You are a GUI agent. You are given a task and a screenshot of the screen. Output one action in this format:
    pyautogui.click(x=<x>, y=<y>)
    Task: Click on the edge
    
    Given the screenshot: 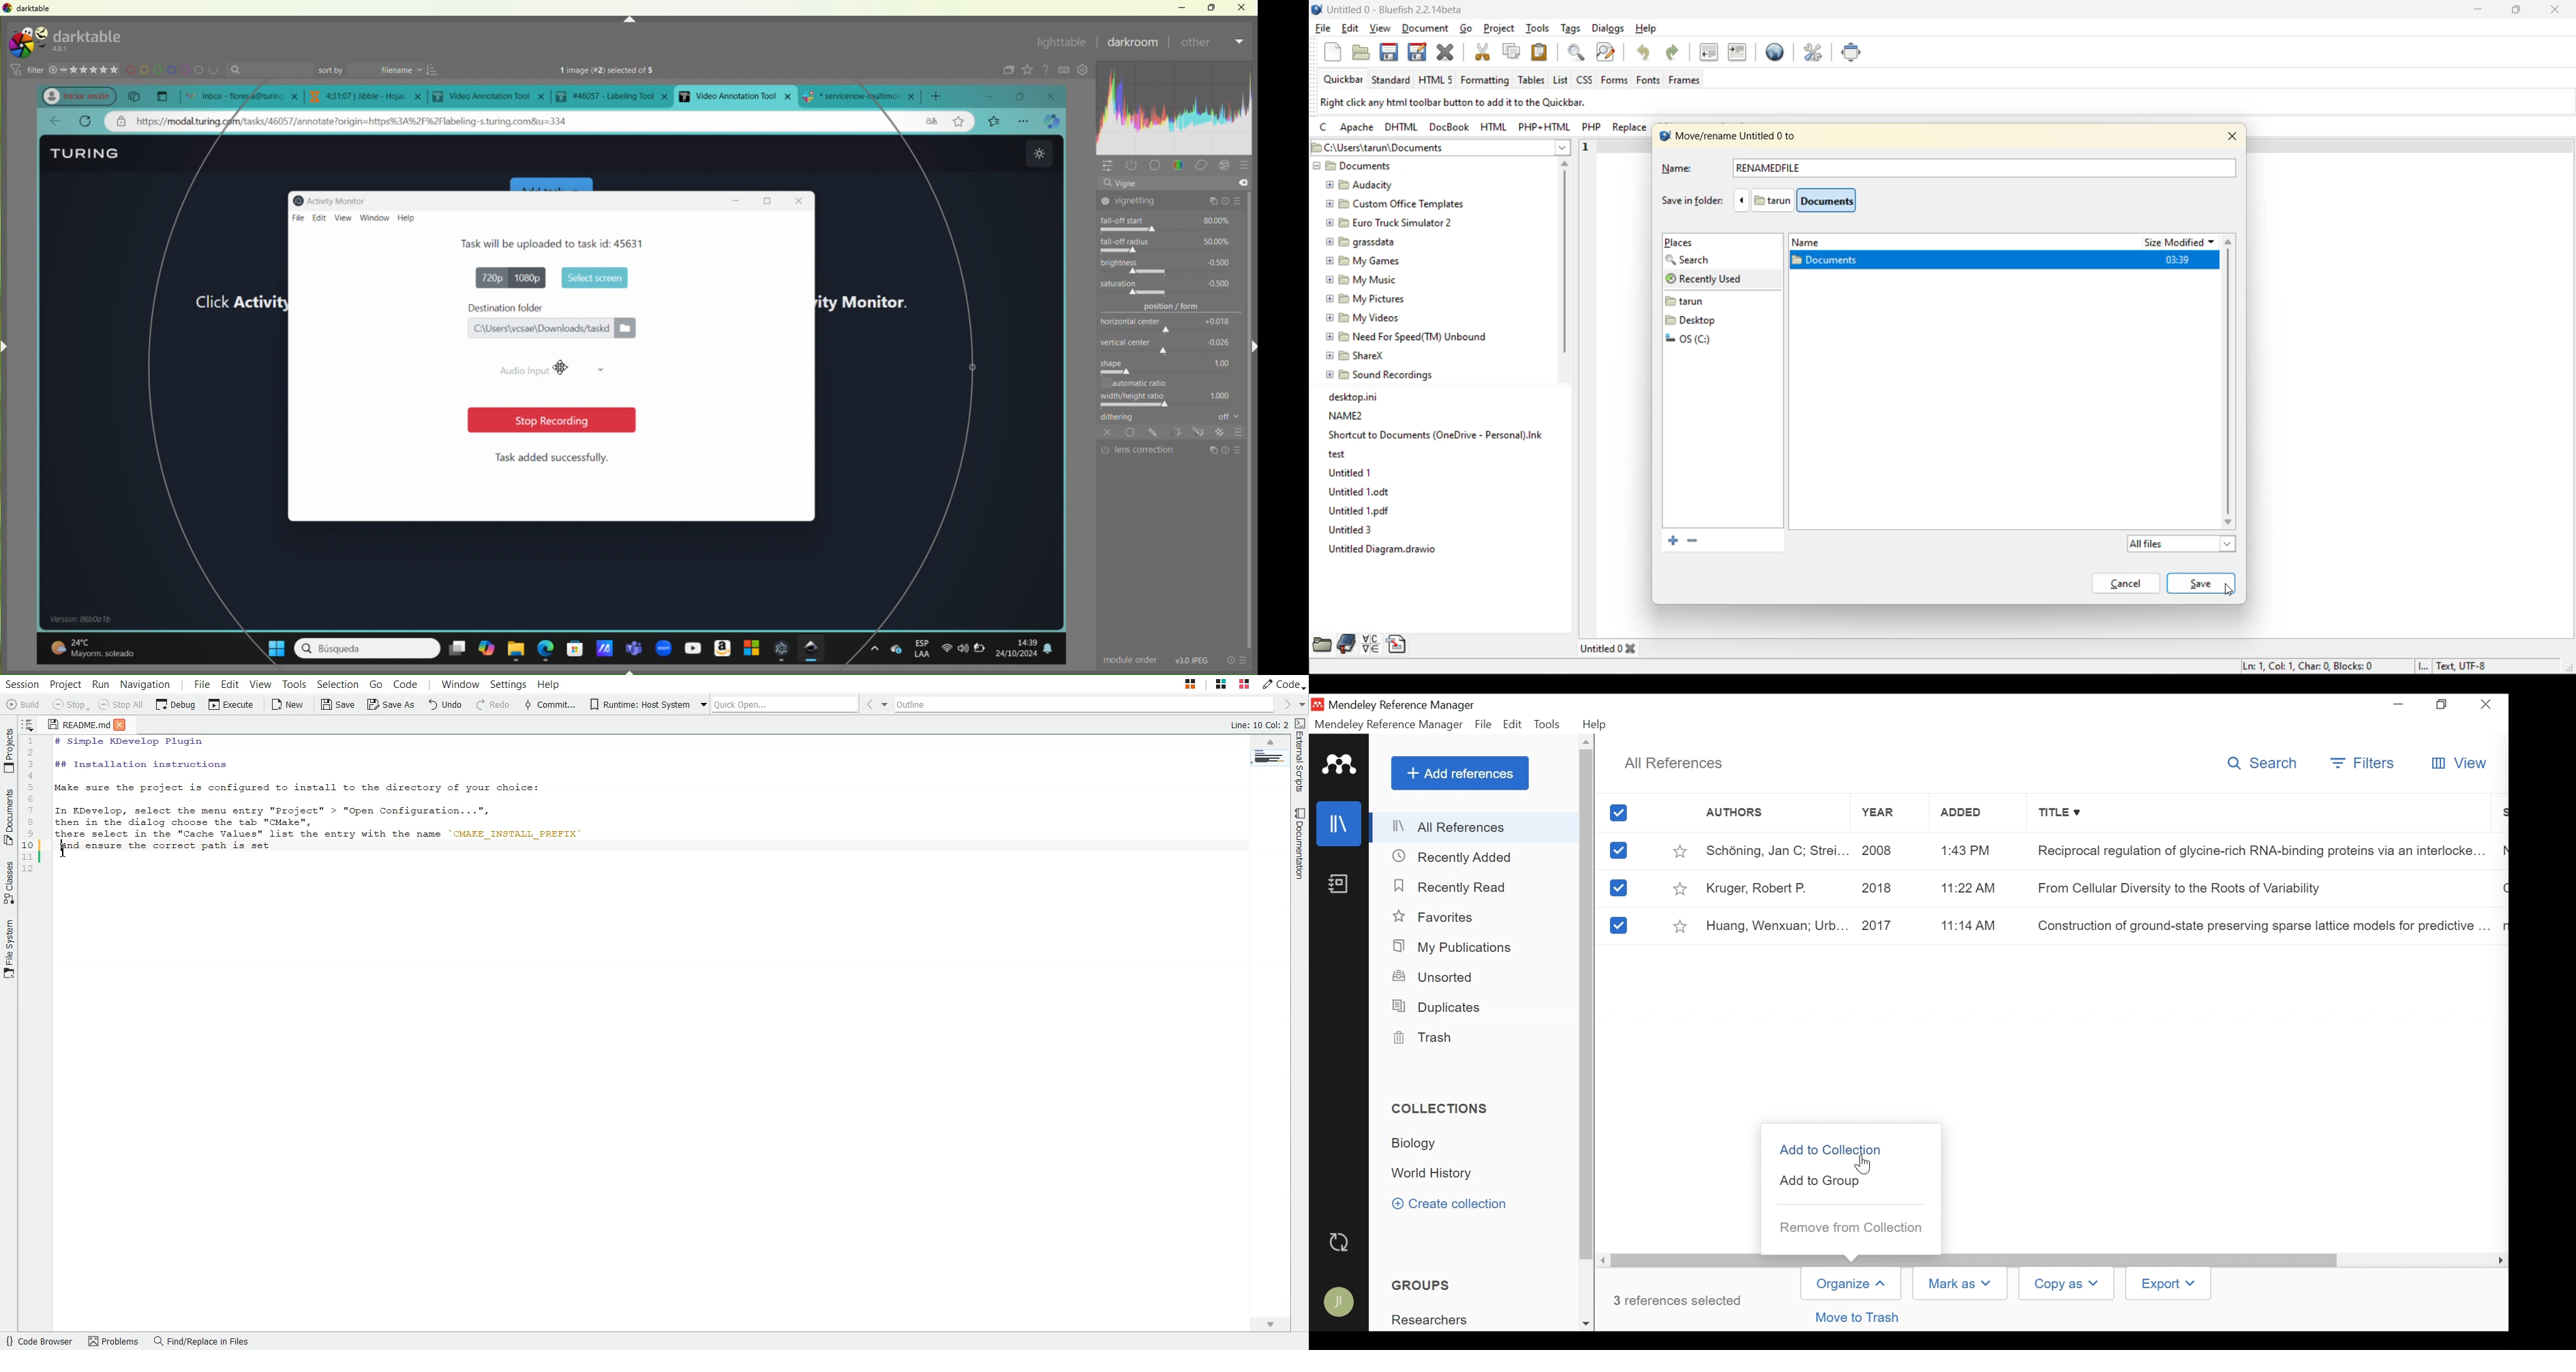 What is the action you would take?
    pyautogui.click(x=546, y=647)
    